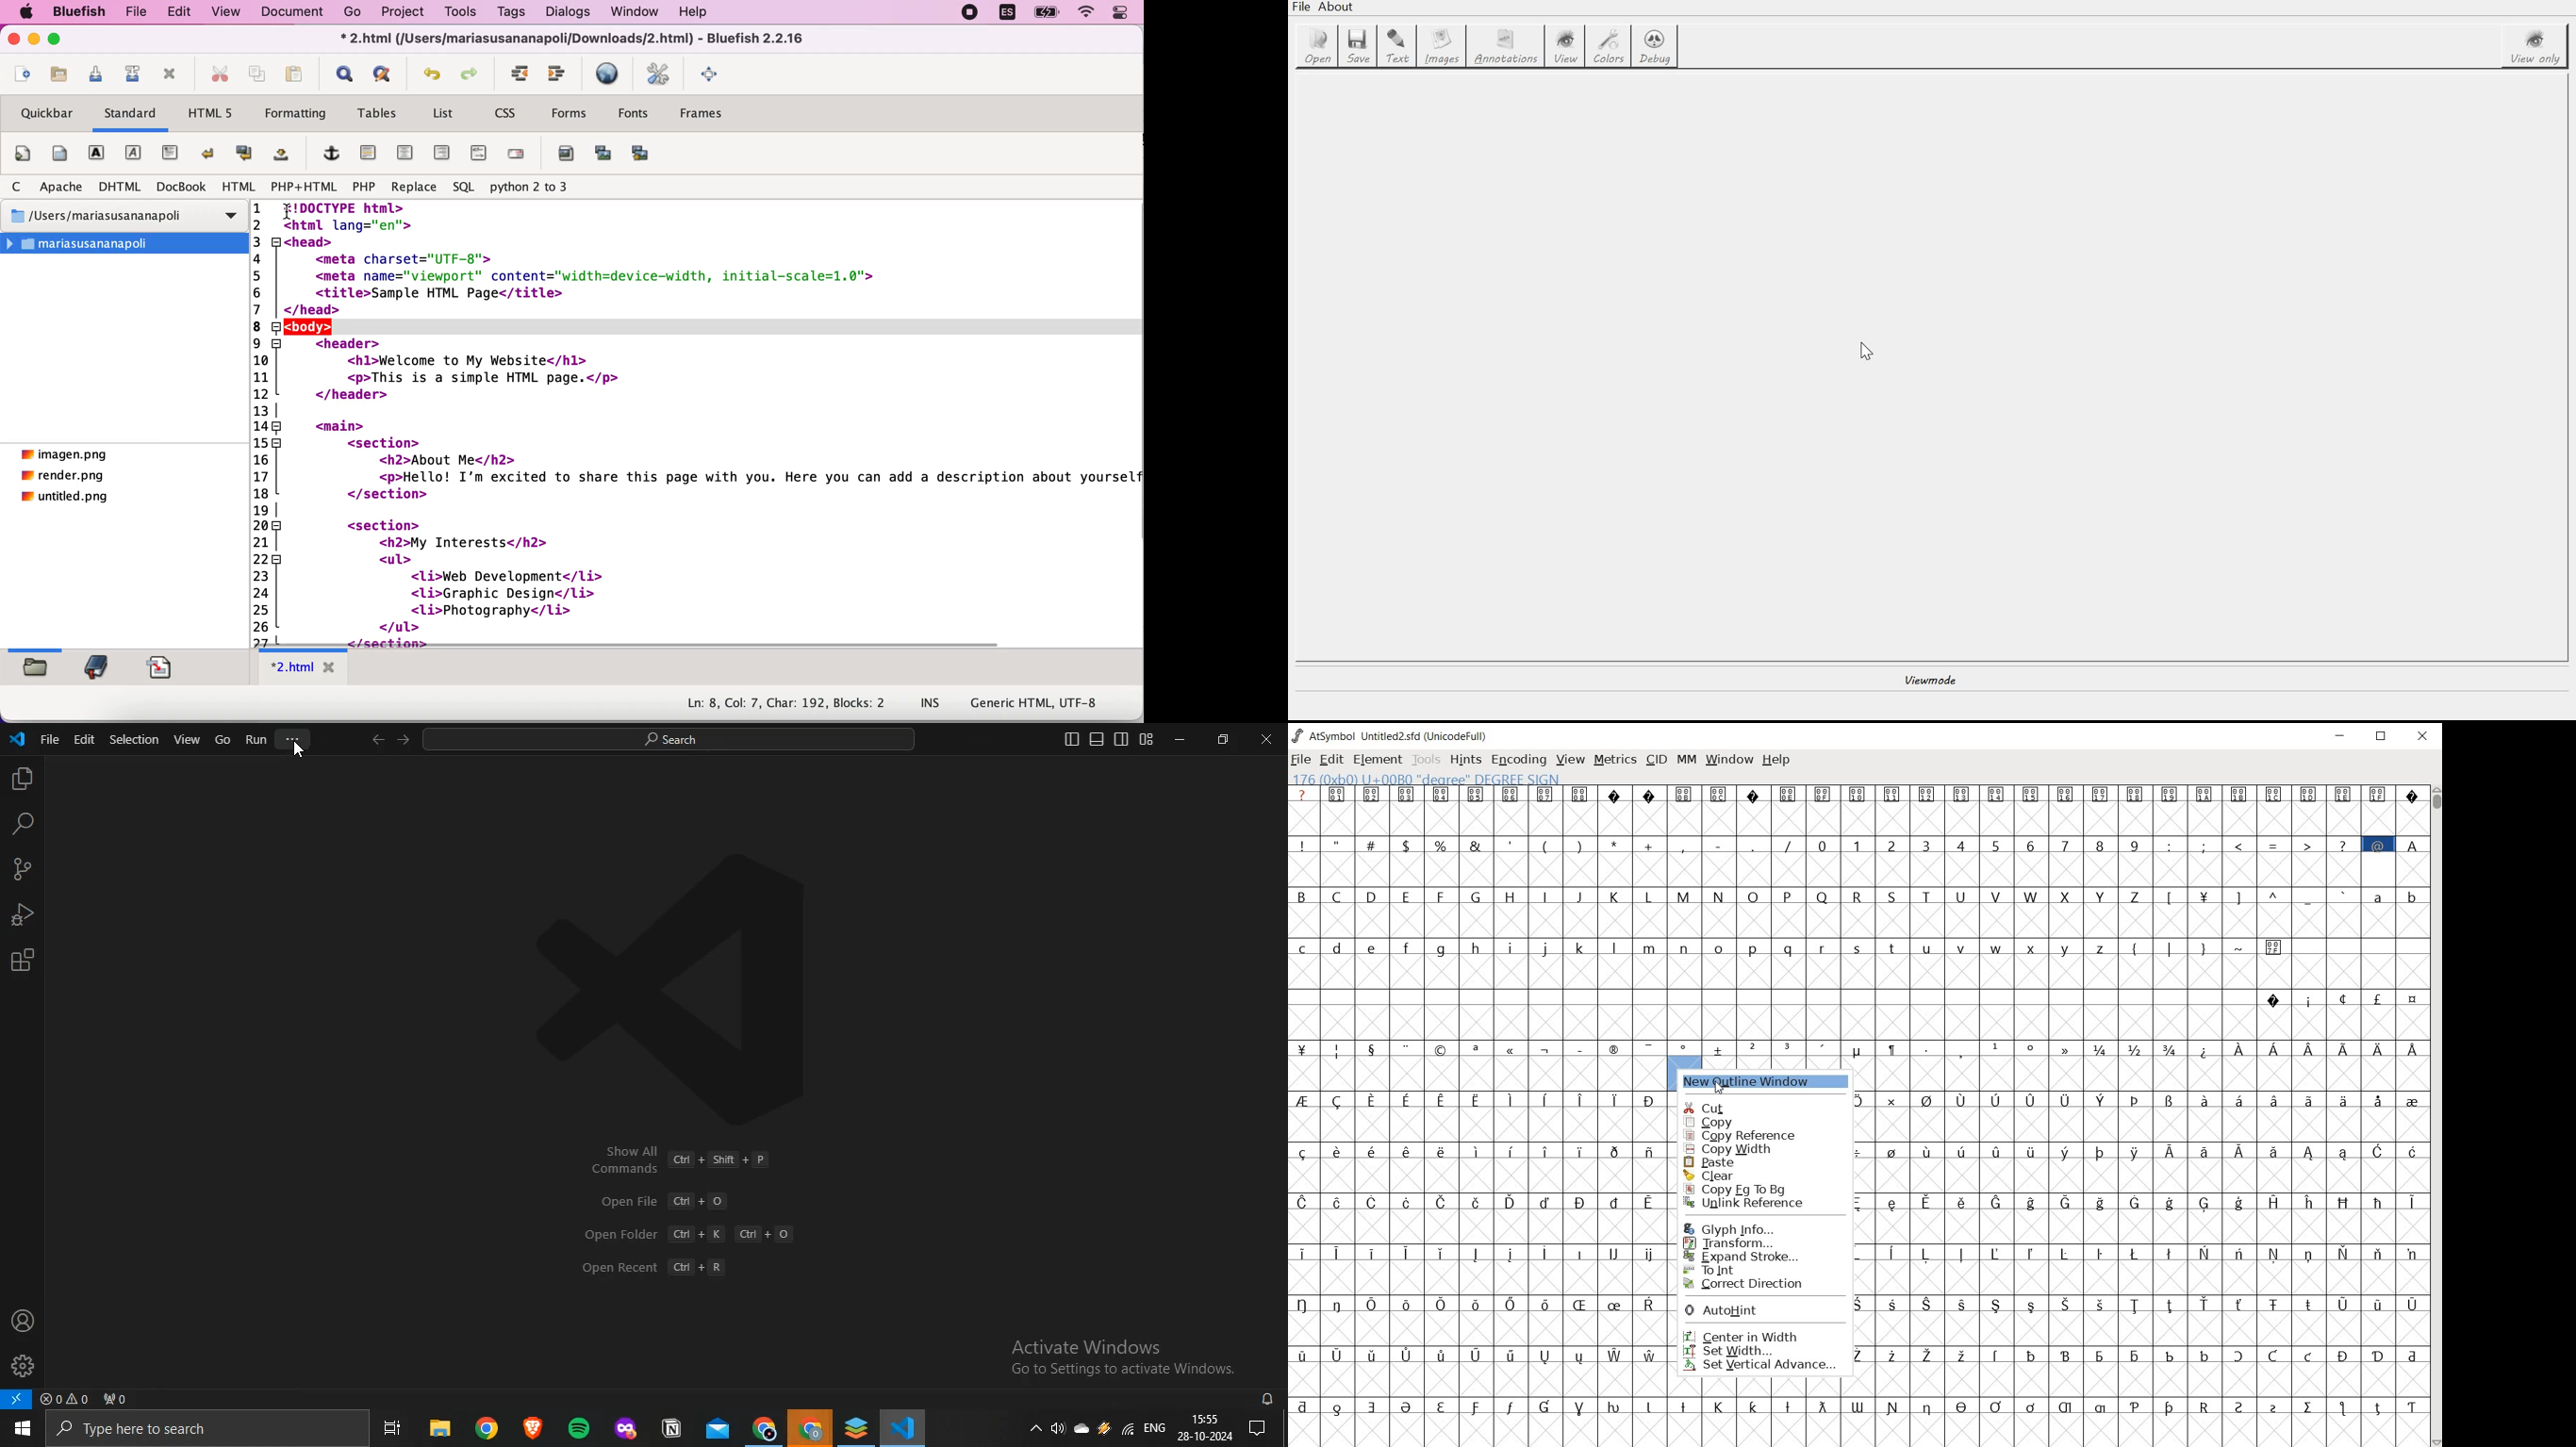  I want to click on A, so click(2412, 843).